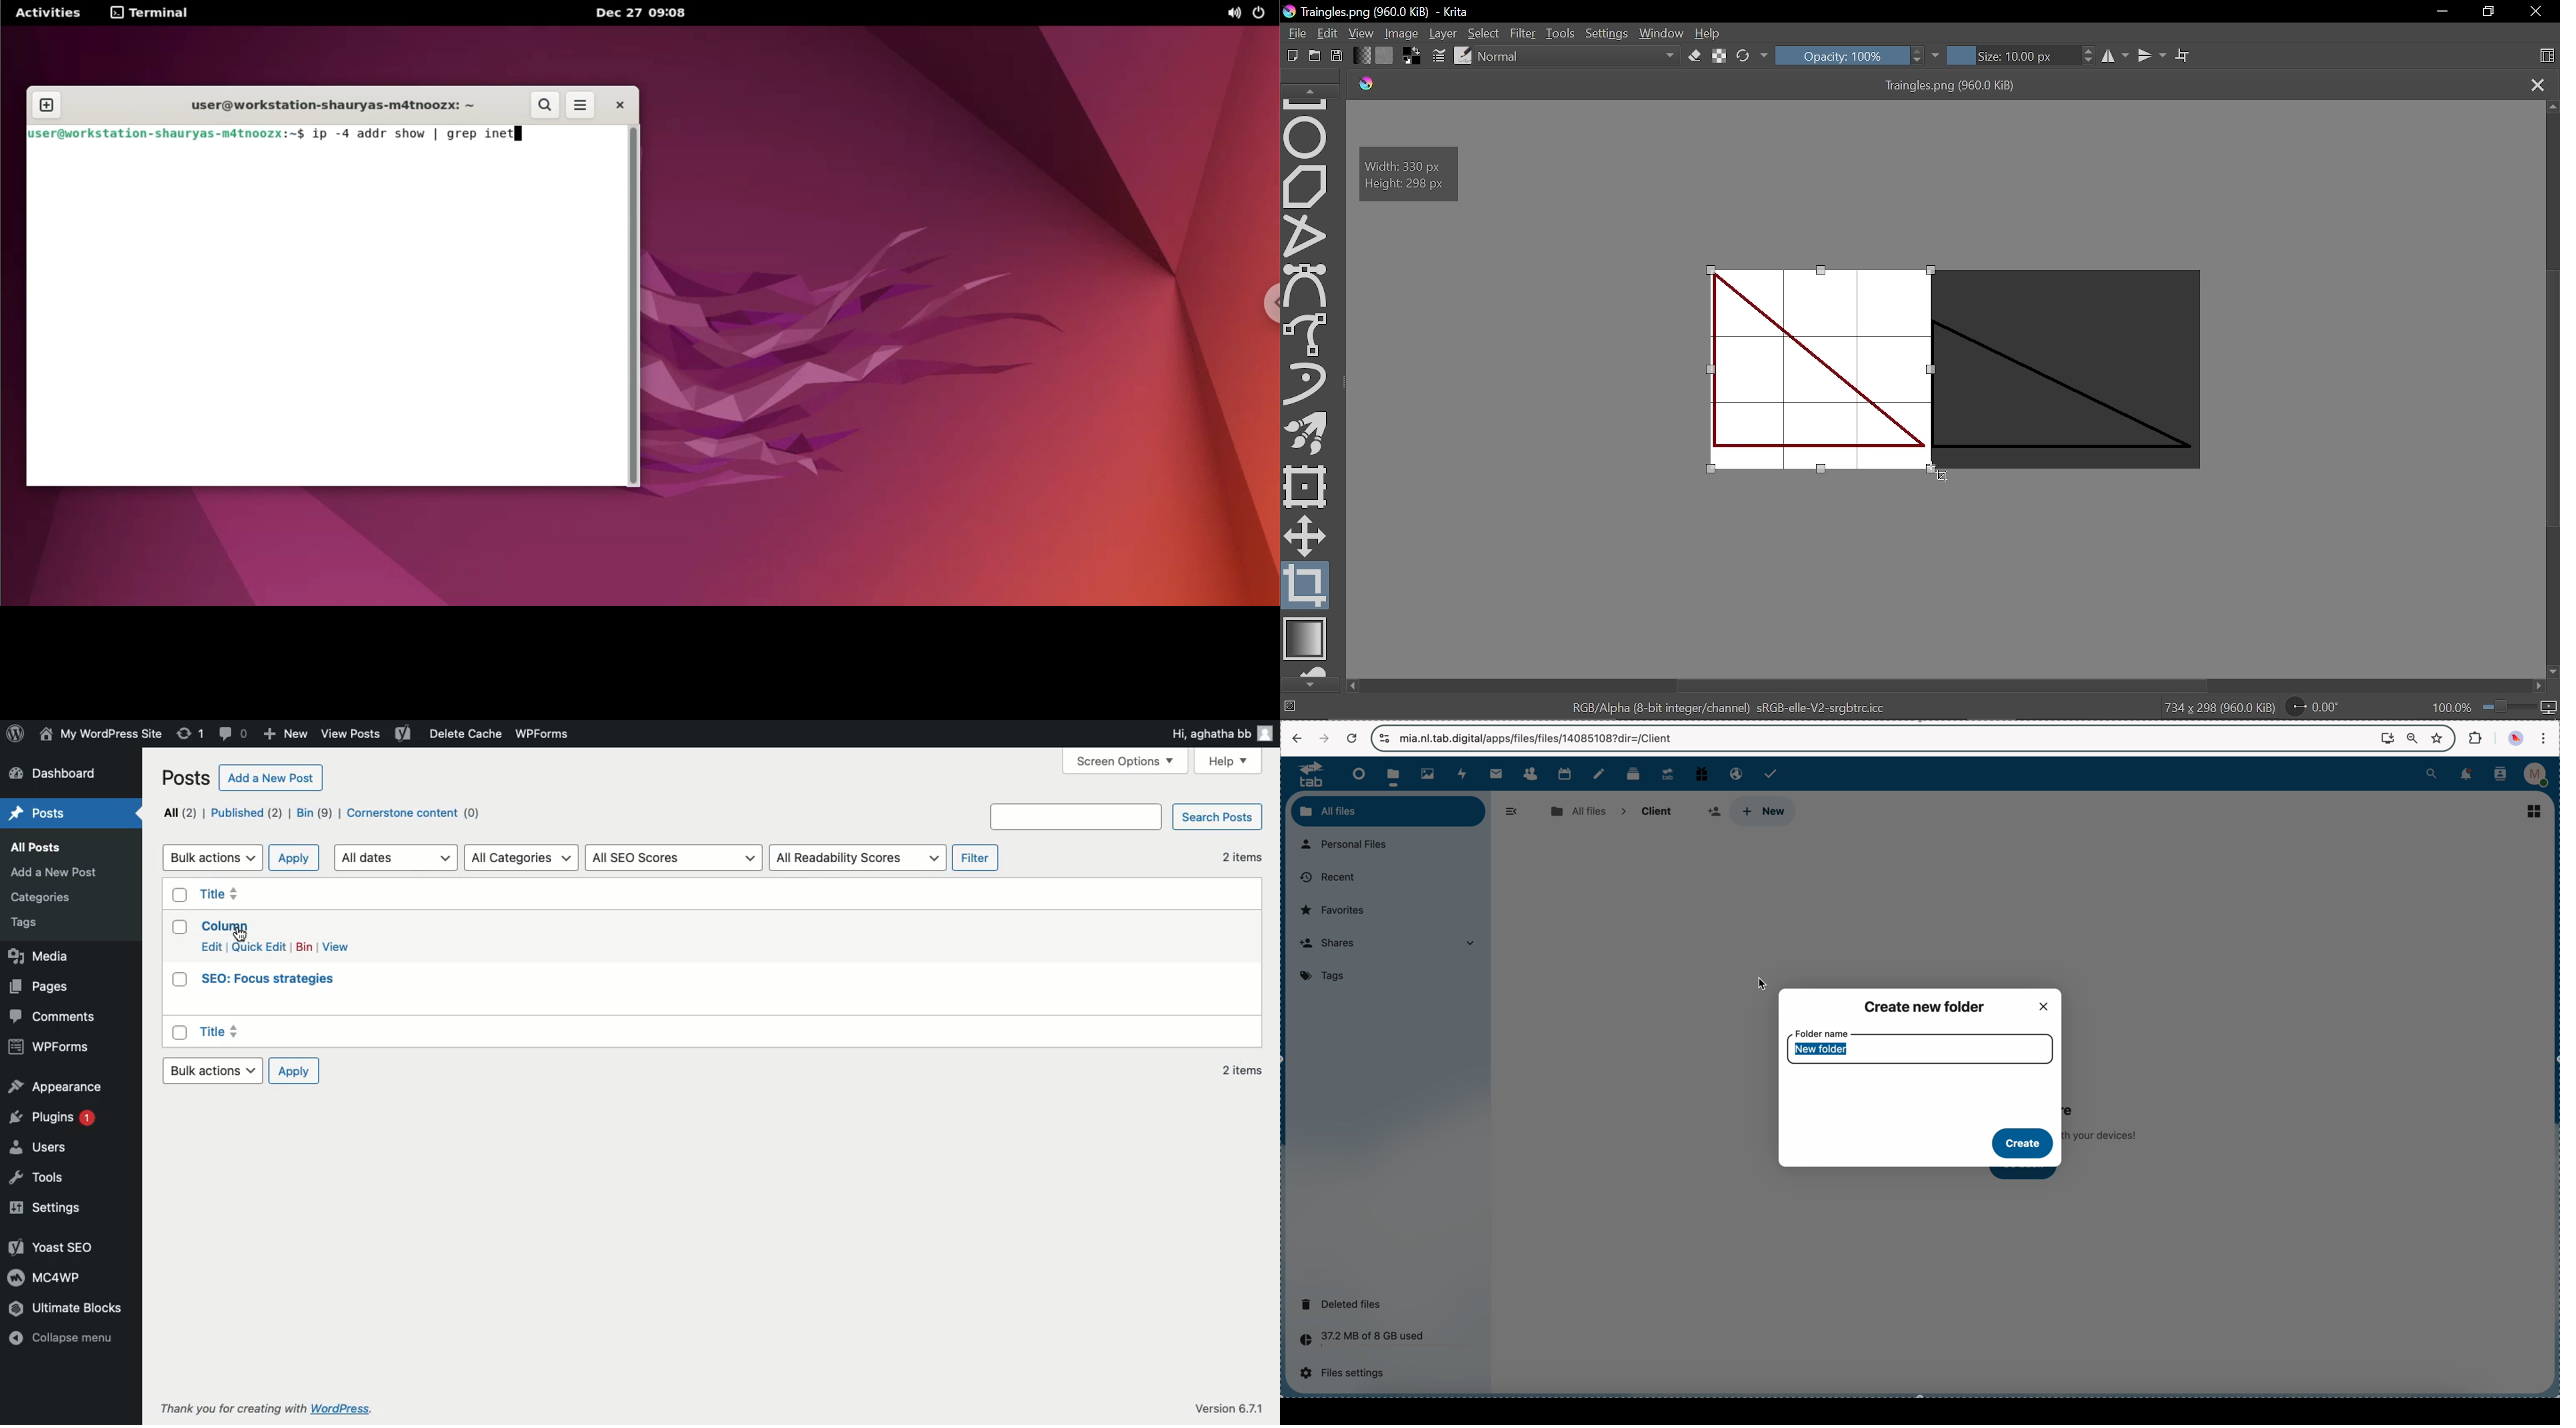 The width and height of the screenshot is (2576, 1428). I want to click on new tab, so click(46, 105).